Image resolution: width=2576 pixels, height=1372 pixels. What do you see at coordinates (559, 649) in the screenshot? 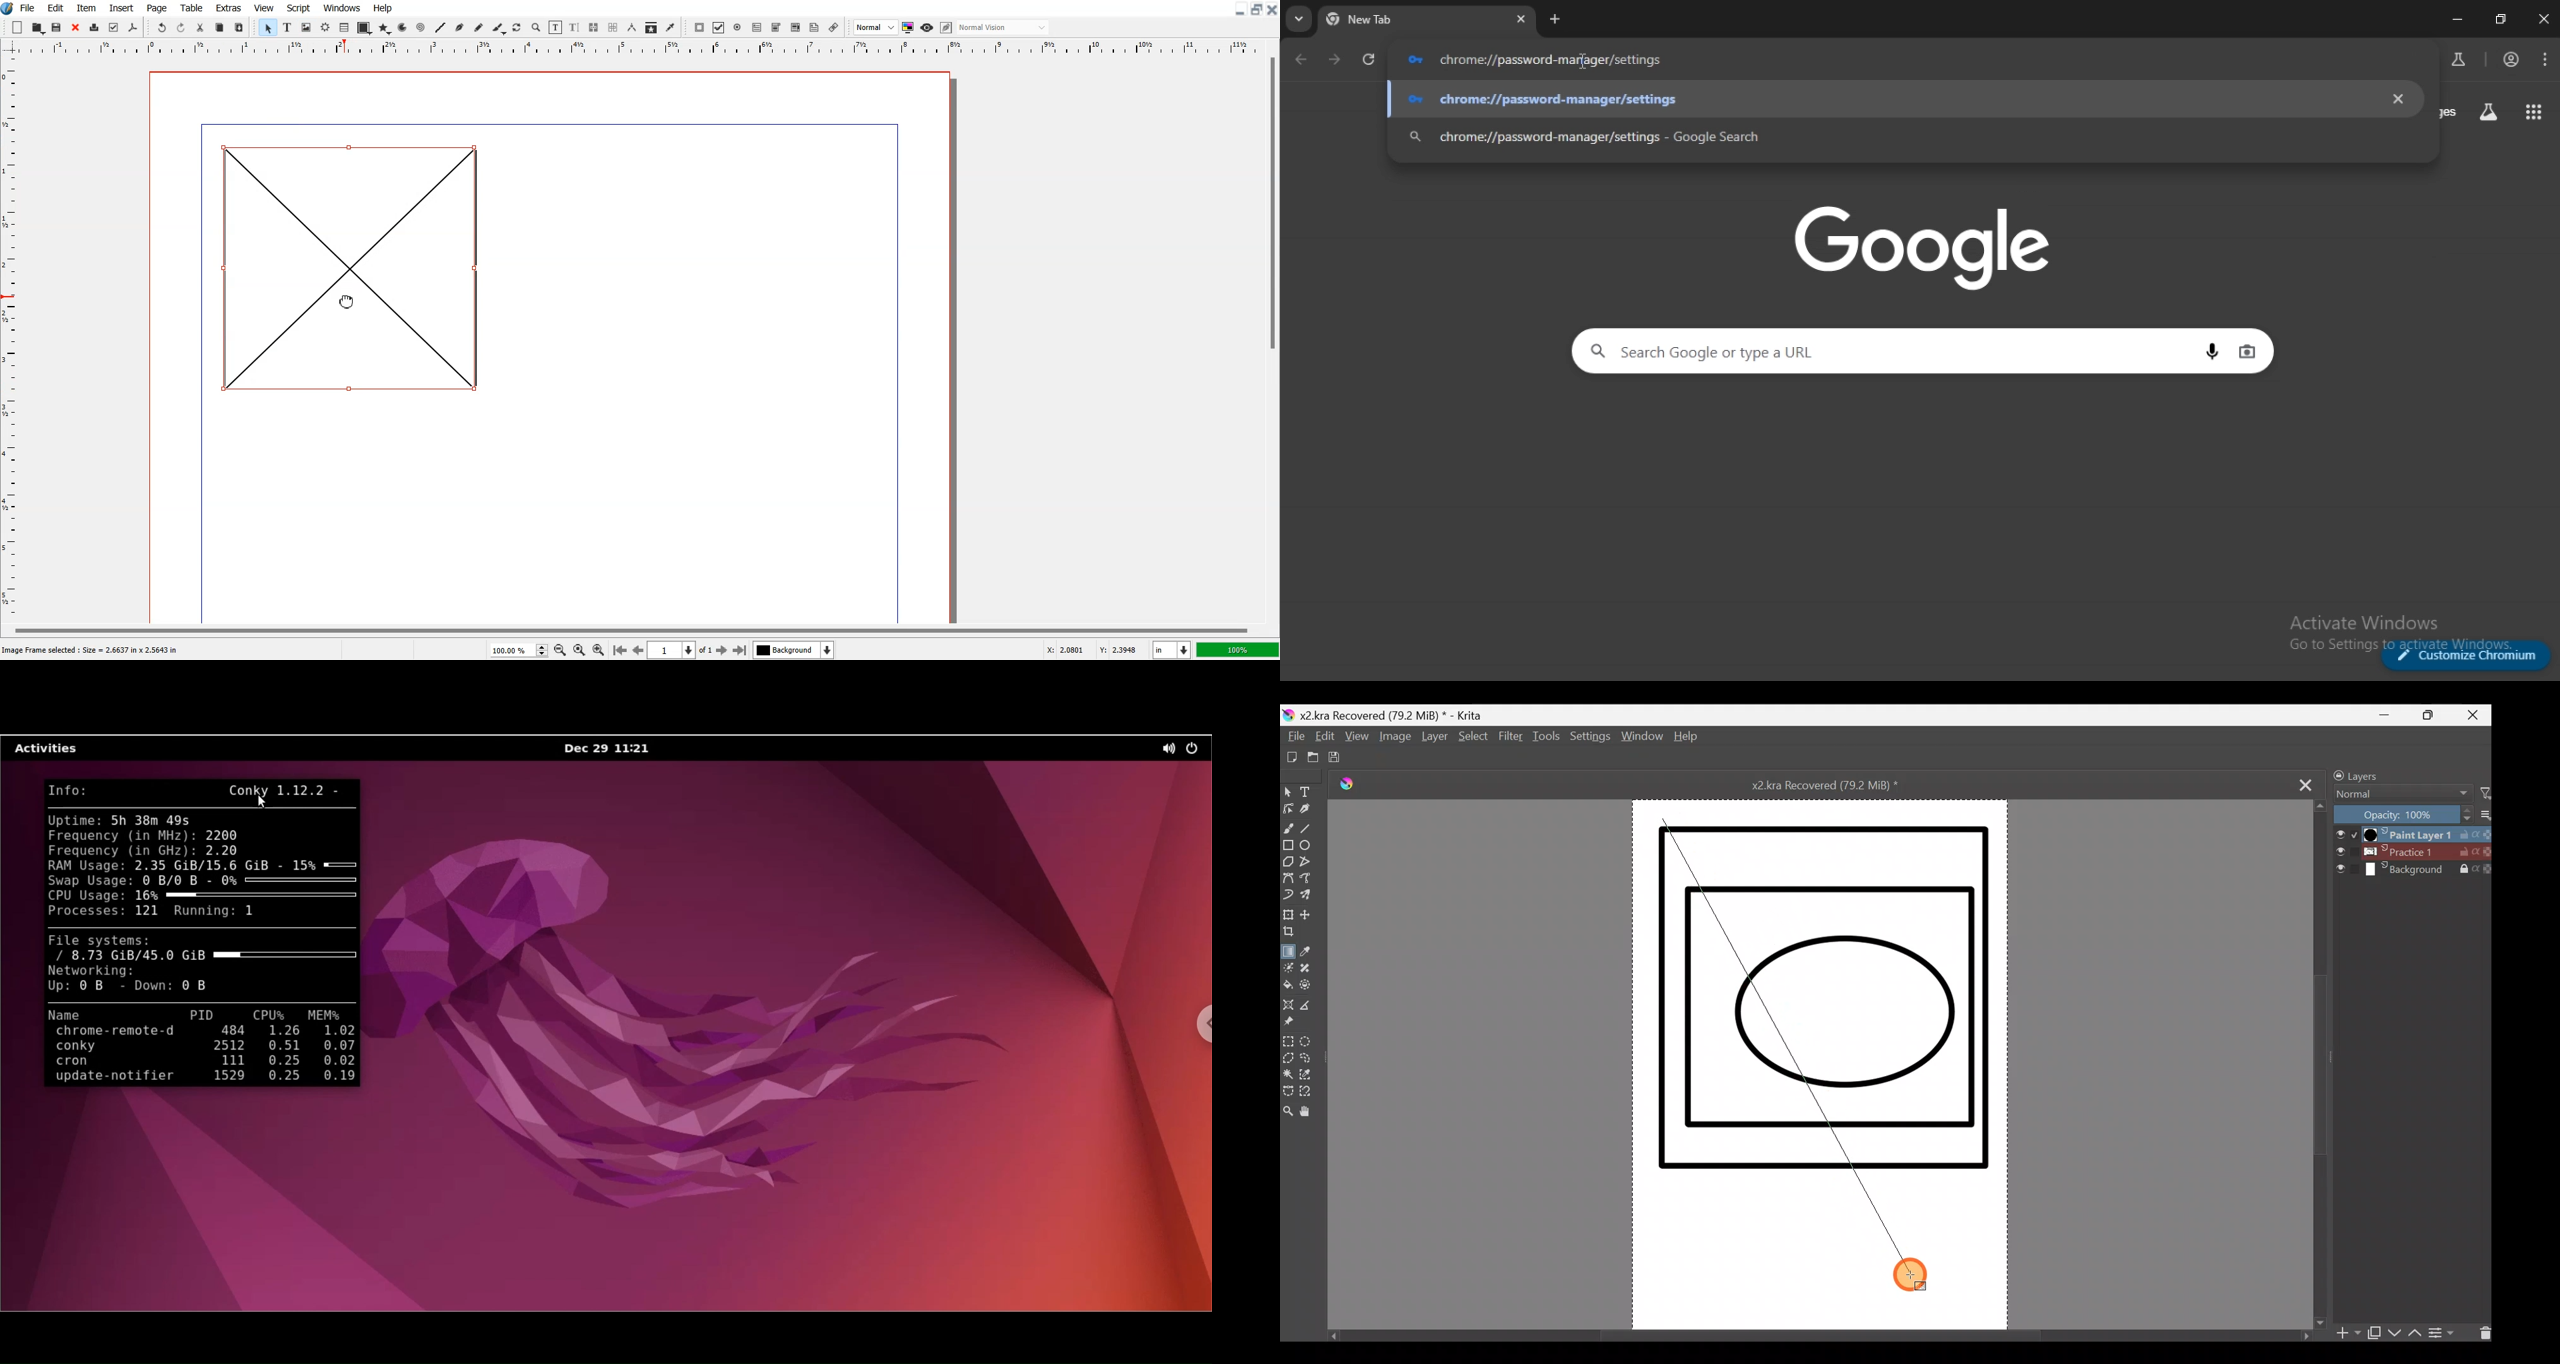
I see `Zoom Out` at bounding box center [559, 649].